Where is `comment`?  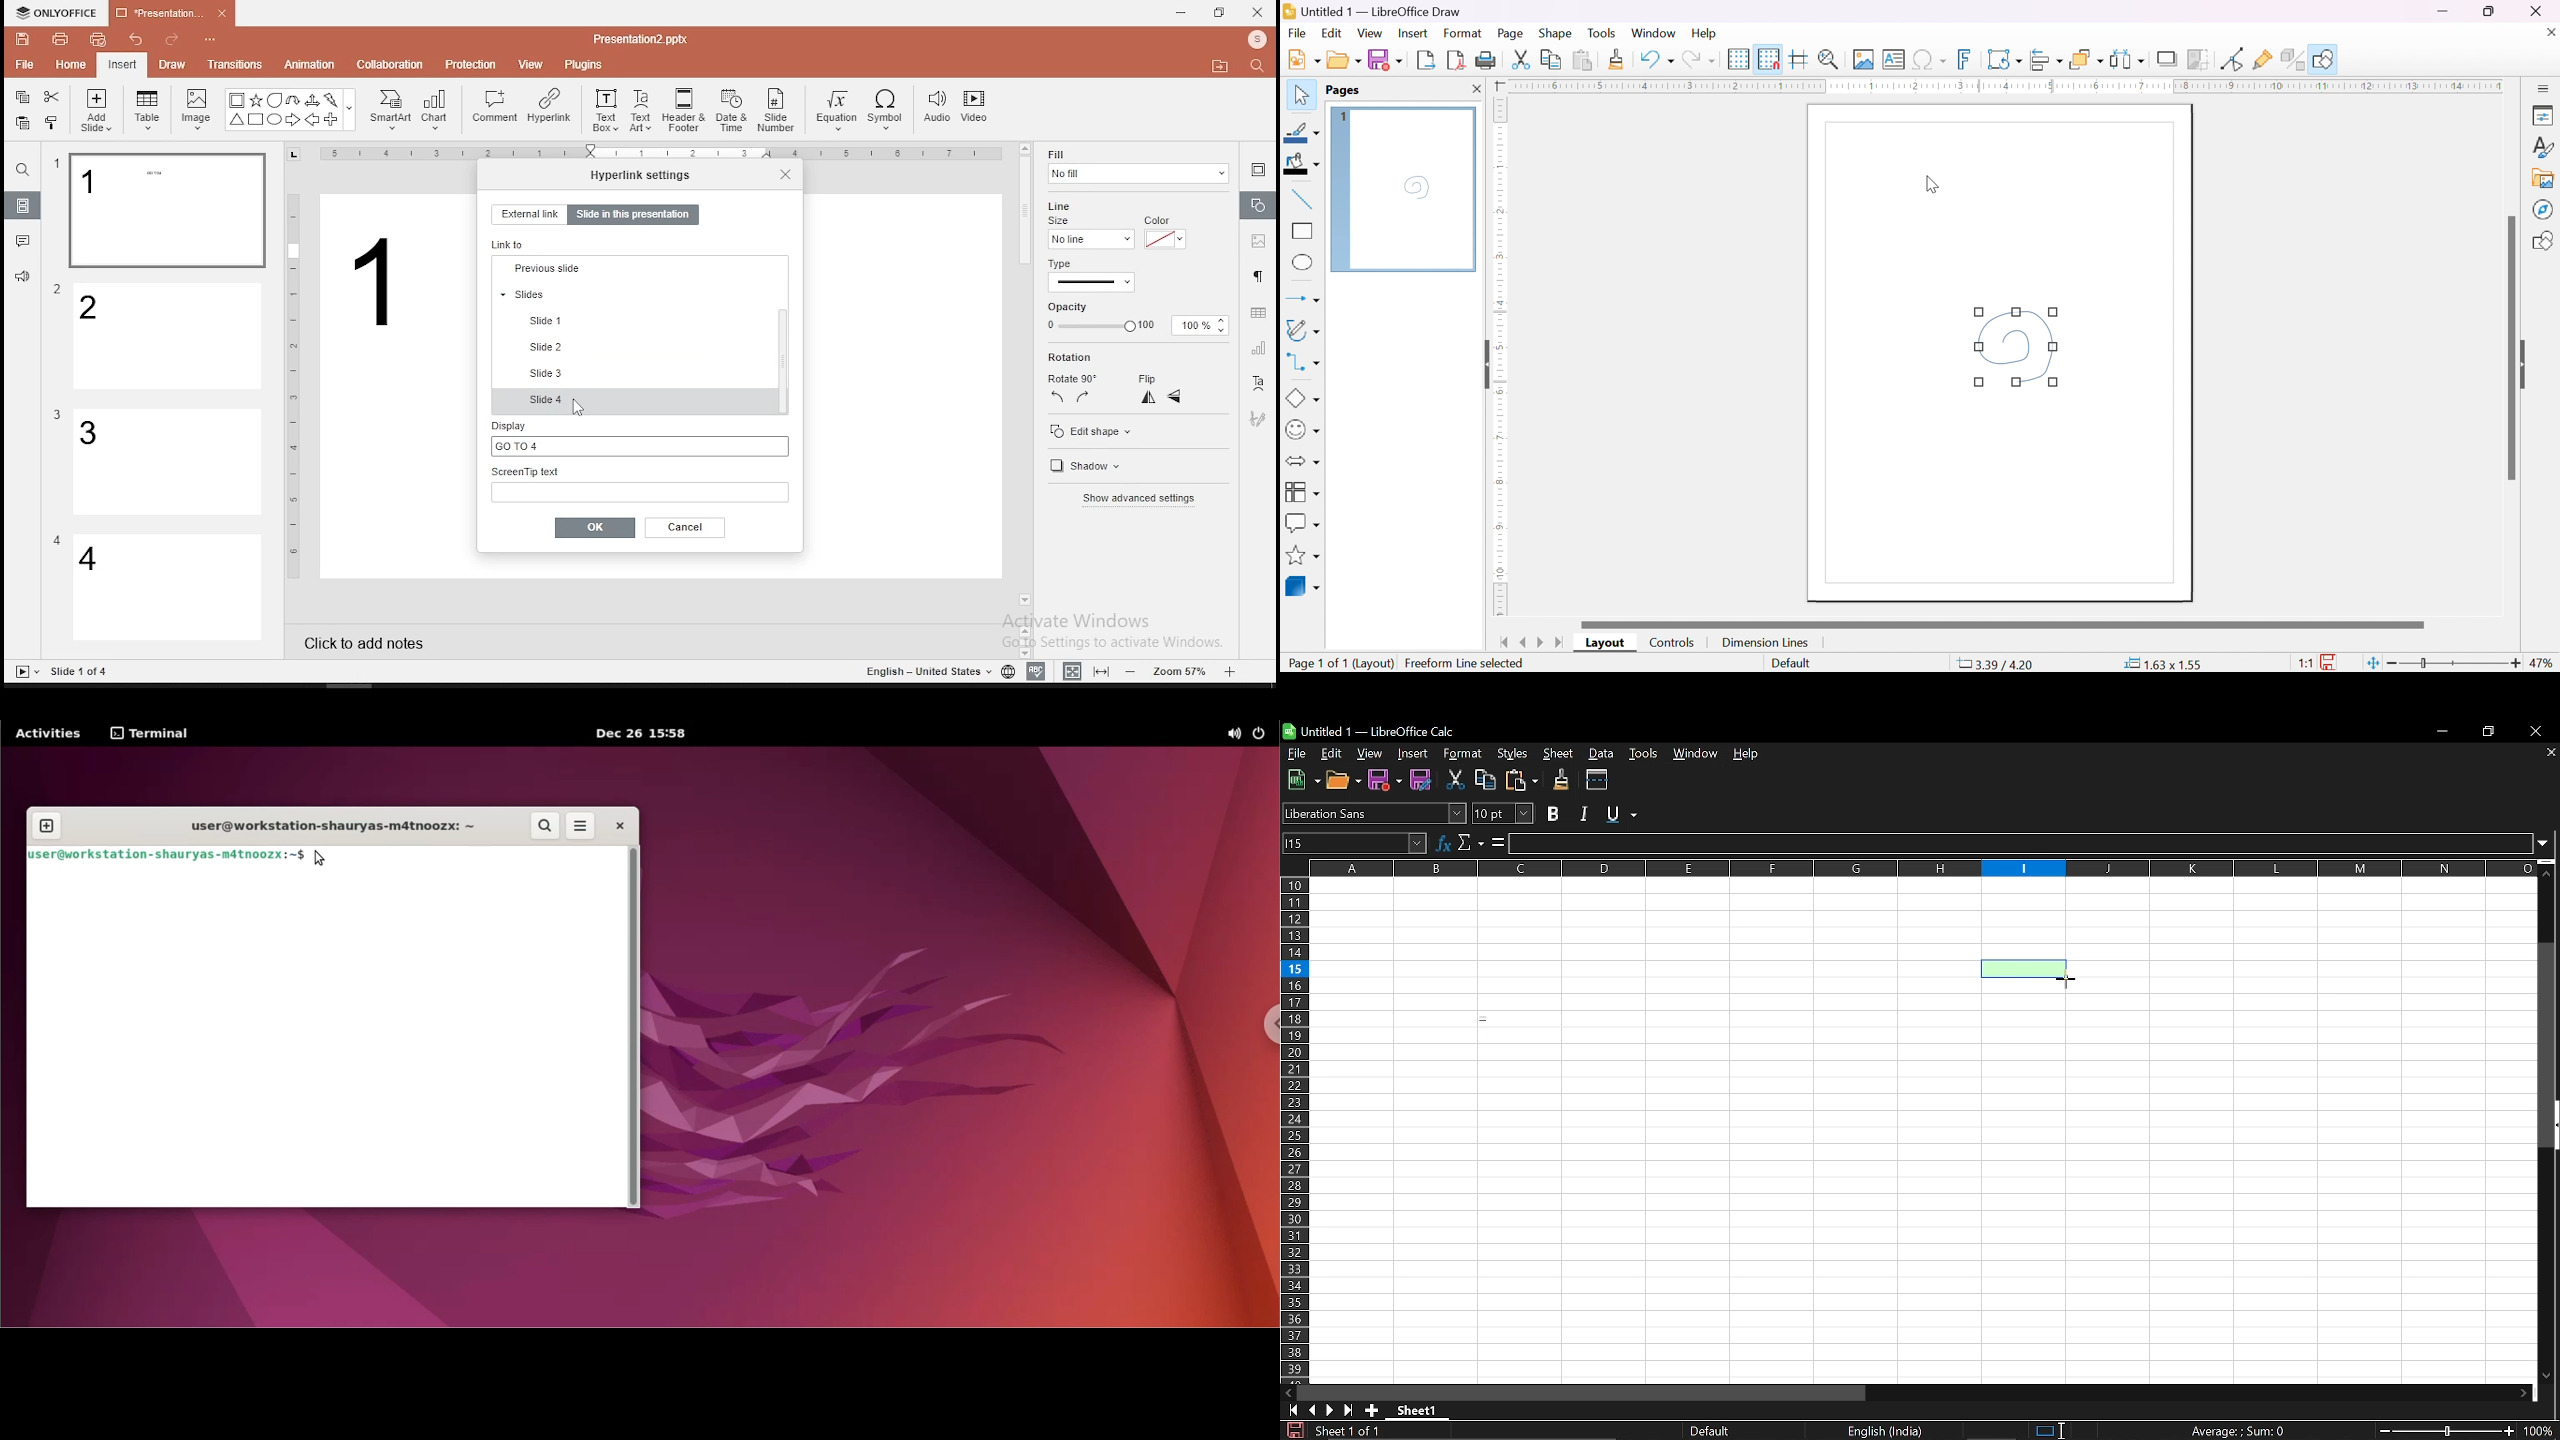
comment is located at coordinates (495, 107).